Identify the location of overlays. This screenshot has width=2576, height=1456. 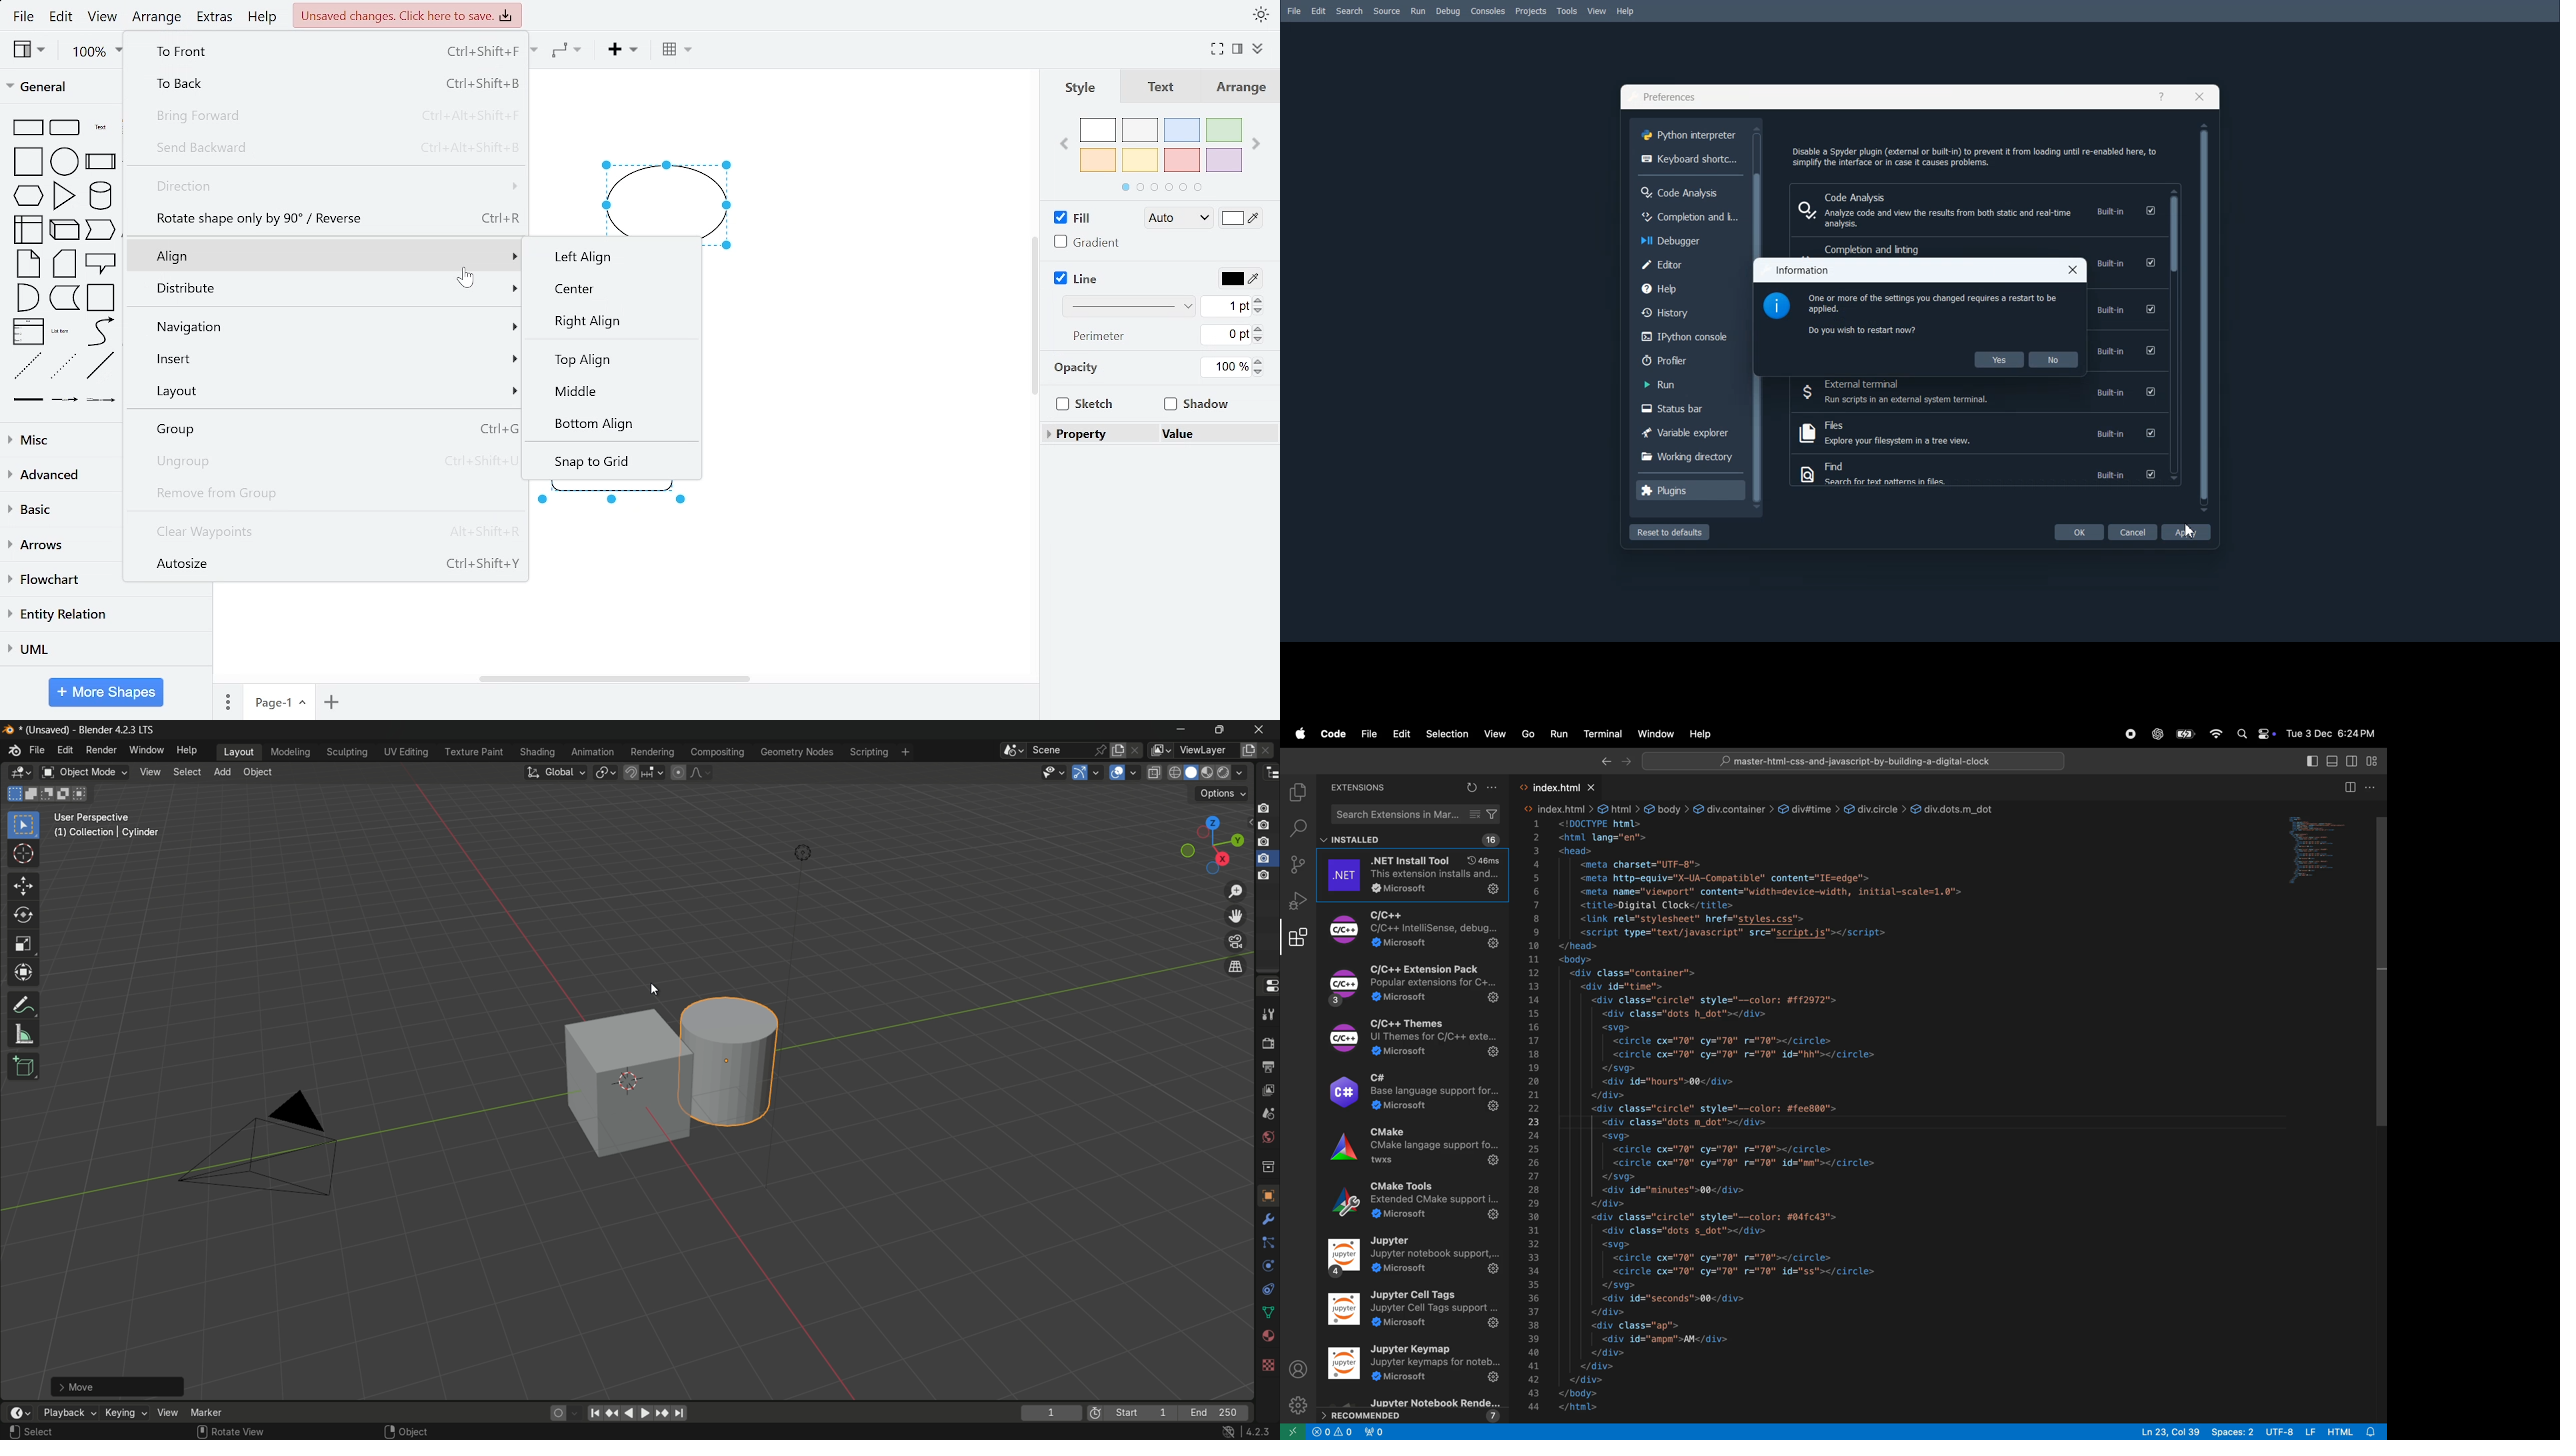
(1136, 772).